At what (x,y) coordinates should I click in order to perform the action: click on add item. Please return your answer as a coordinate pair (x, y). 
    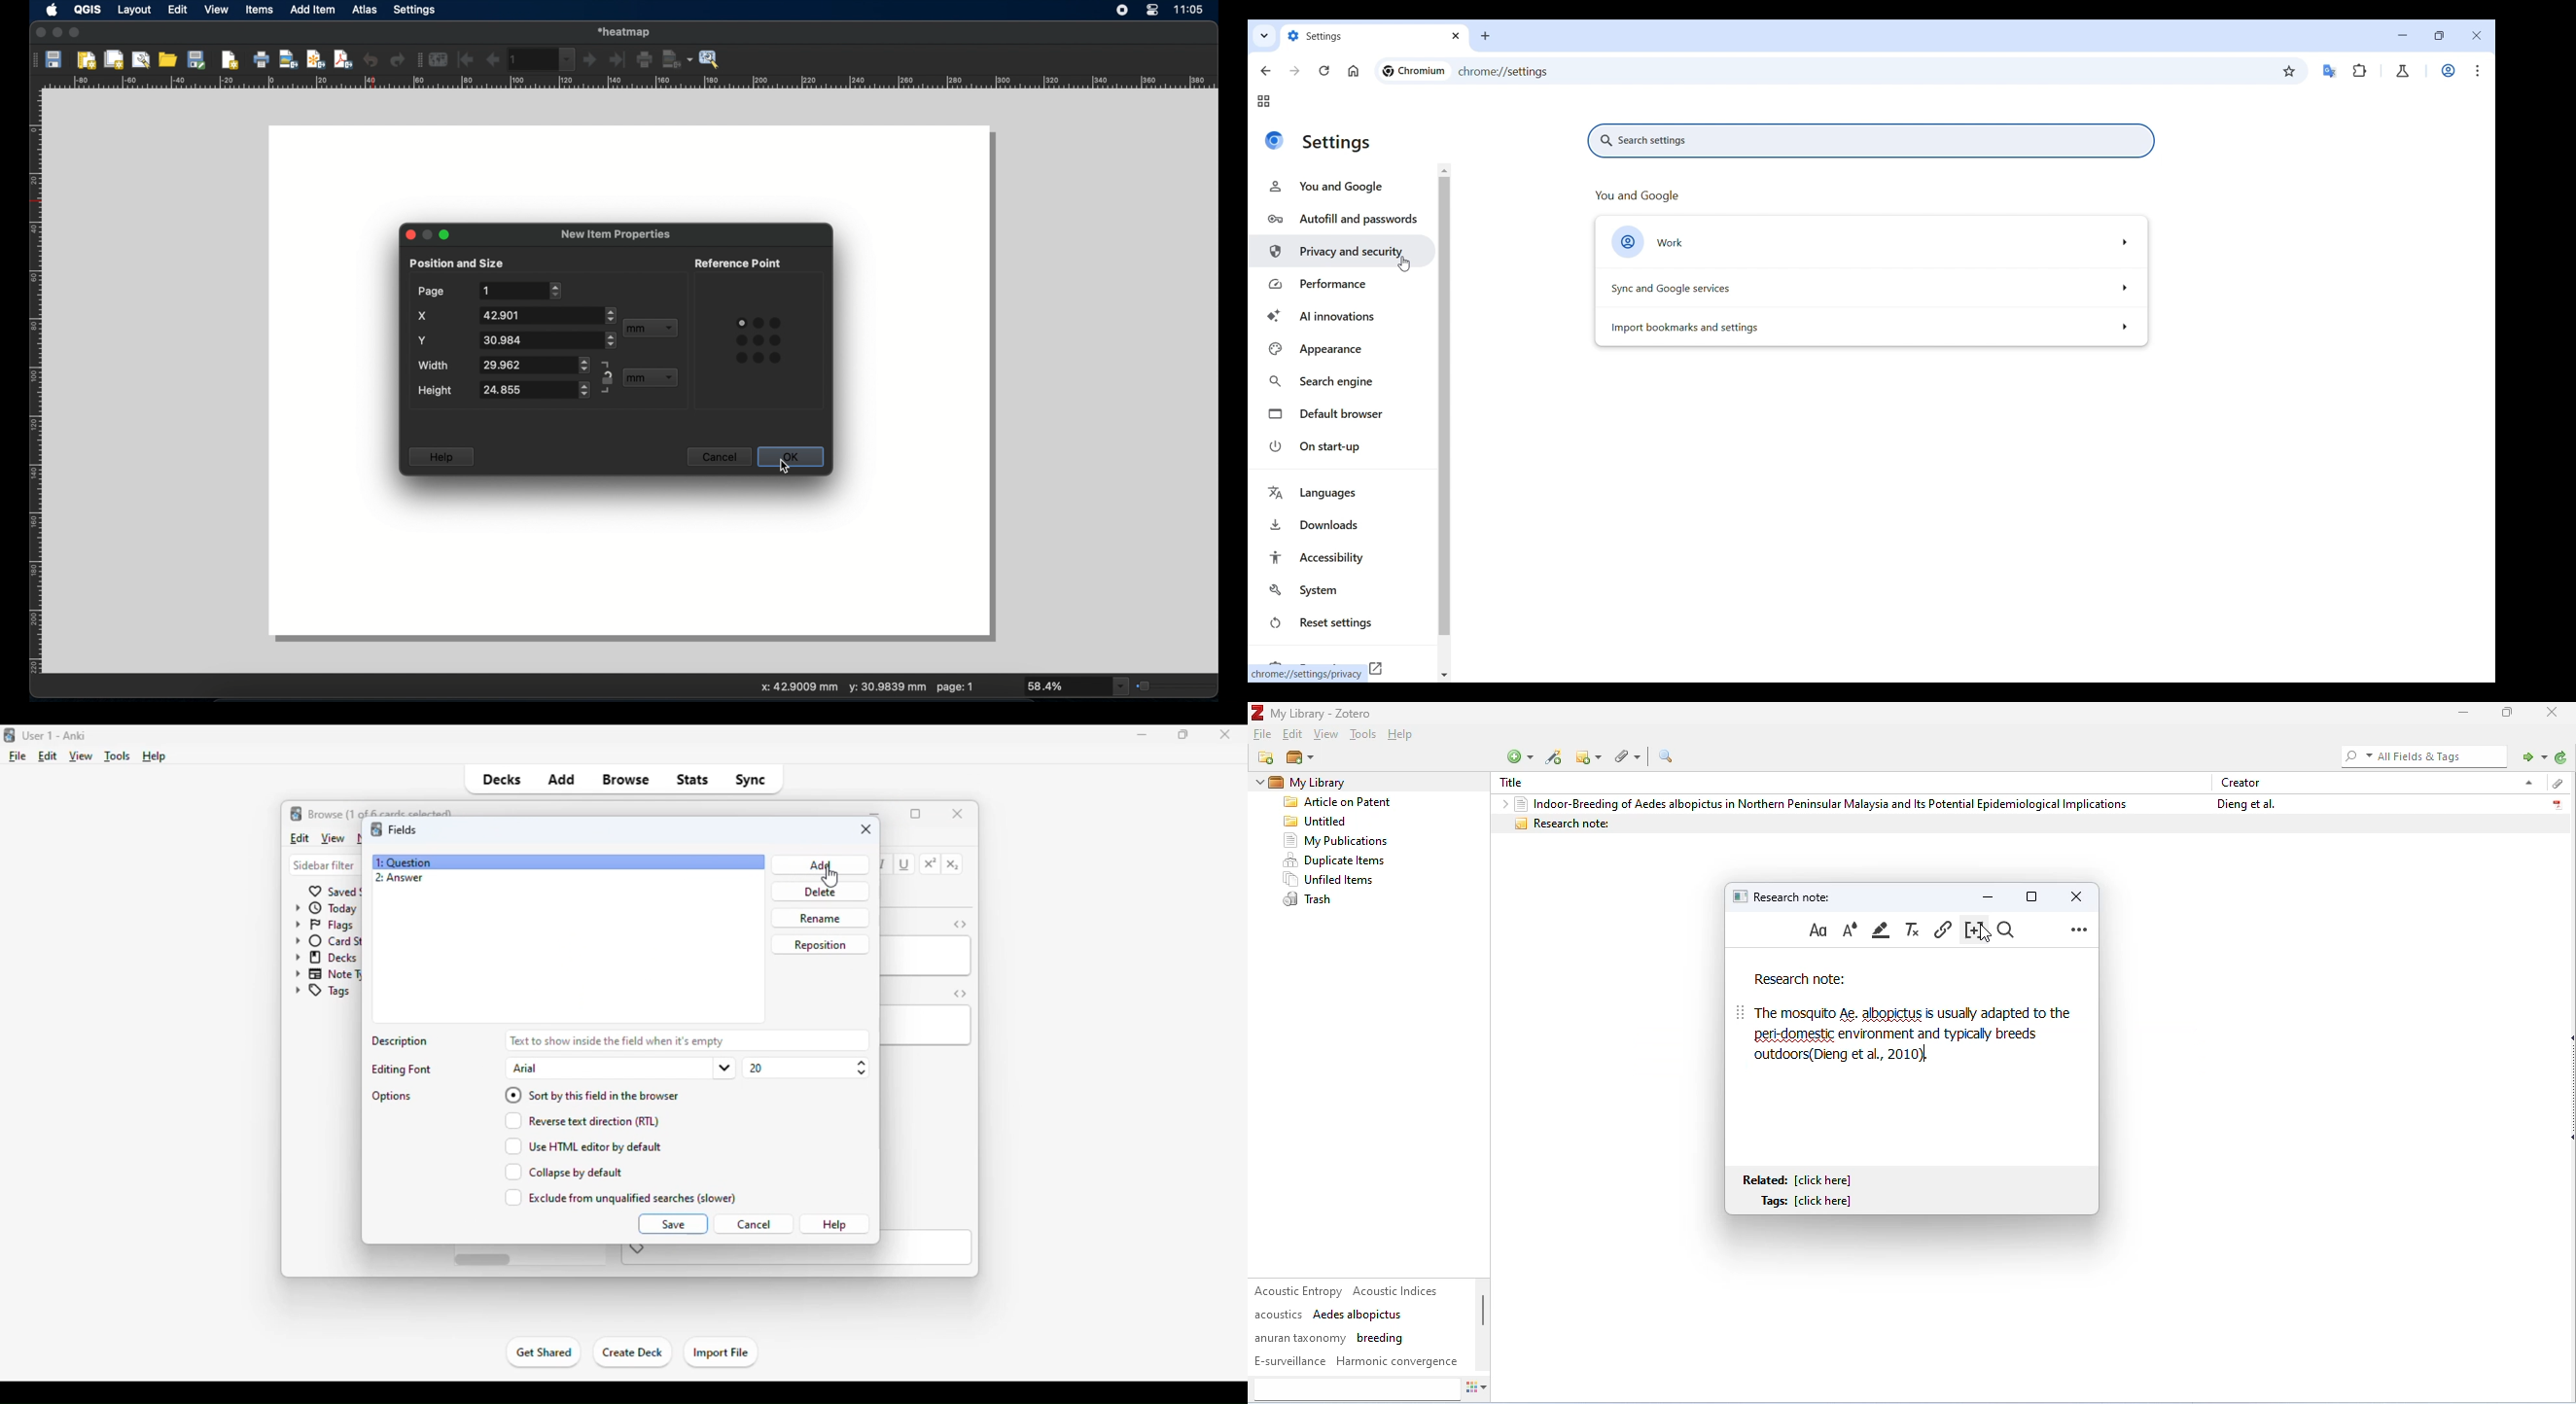
    Looking at the image, I should click on (1555, 757).